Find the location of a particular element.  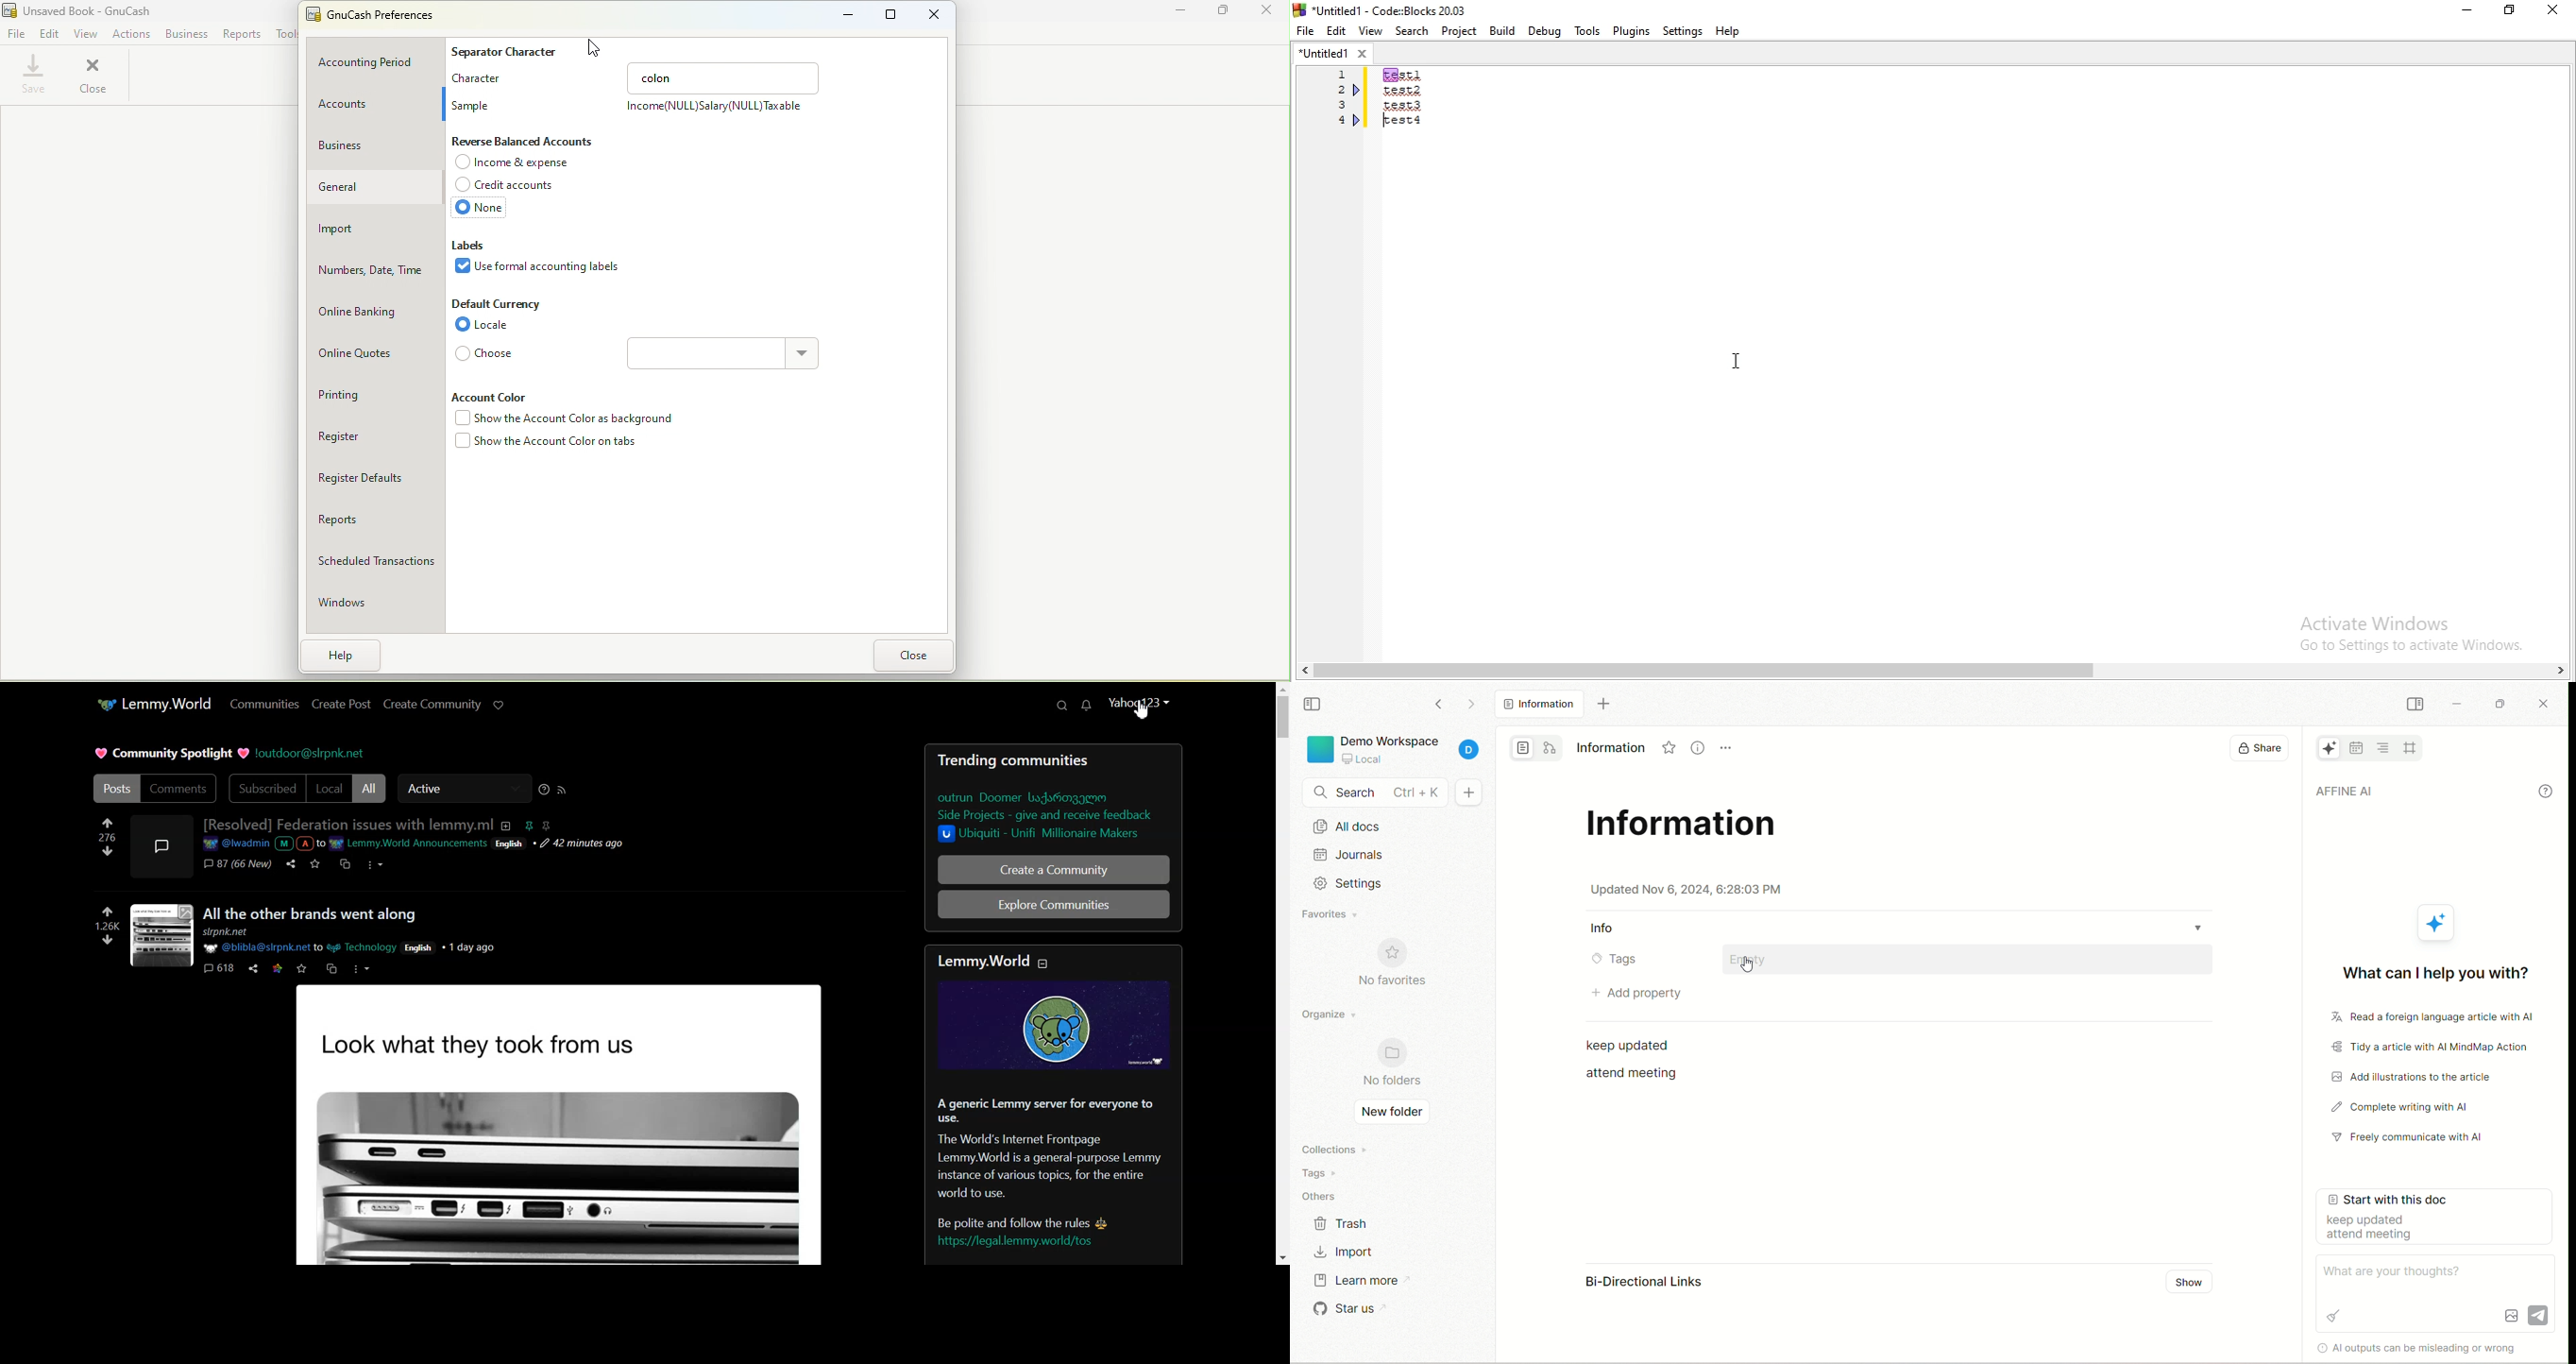

Register is located at coordinates (379, 437).